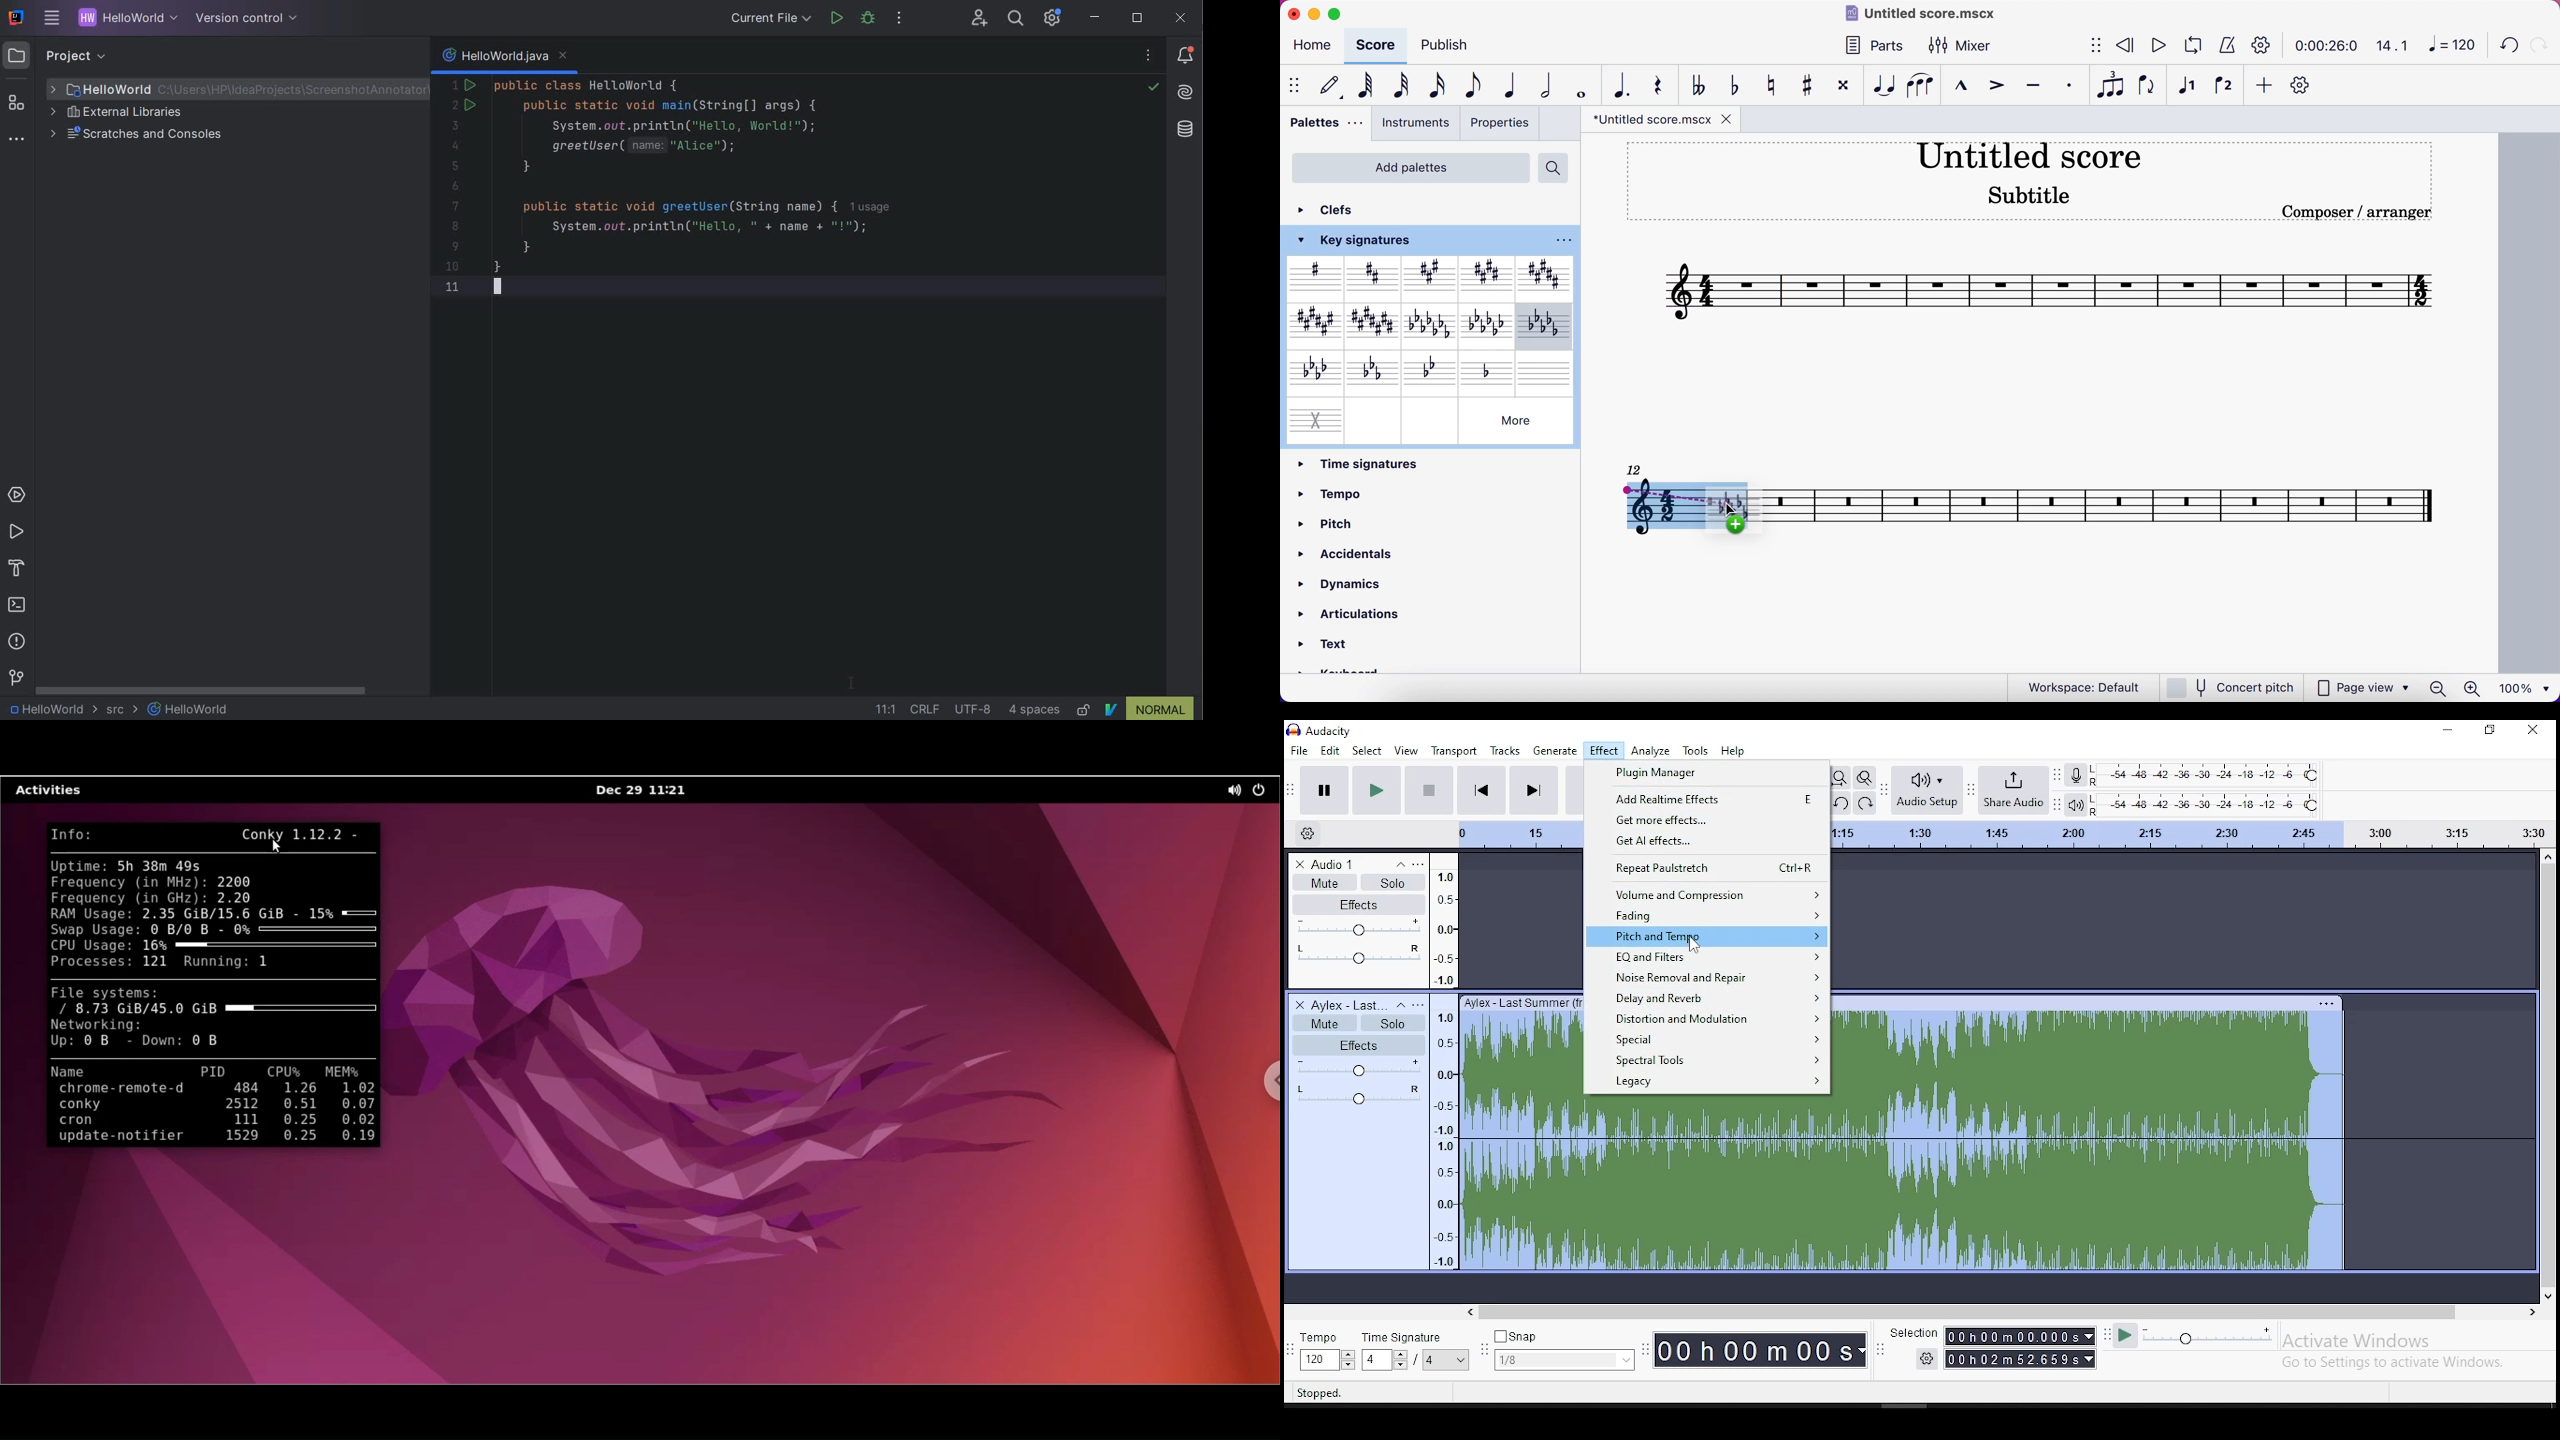 The width and height of the screenshot is (2576, 1456). Describe the element at coordinates (2265, 84) in the screenshot. I see `add` at that location.